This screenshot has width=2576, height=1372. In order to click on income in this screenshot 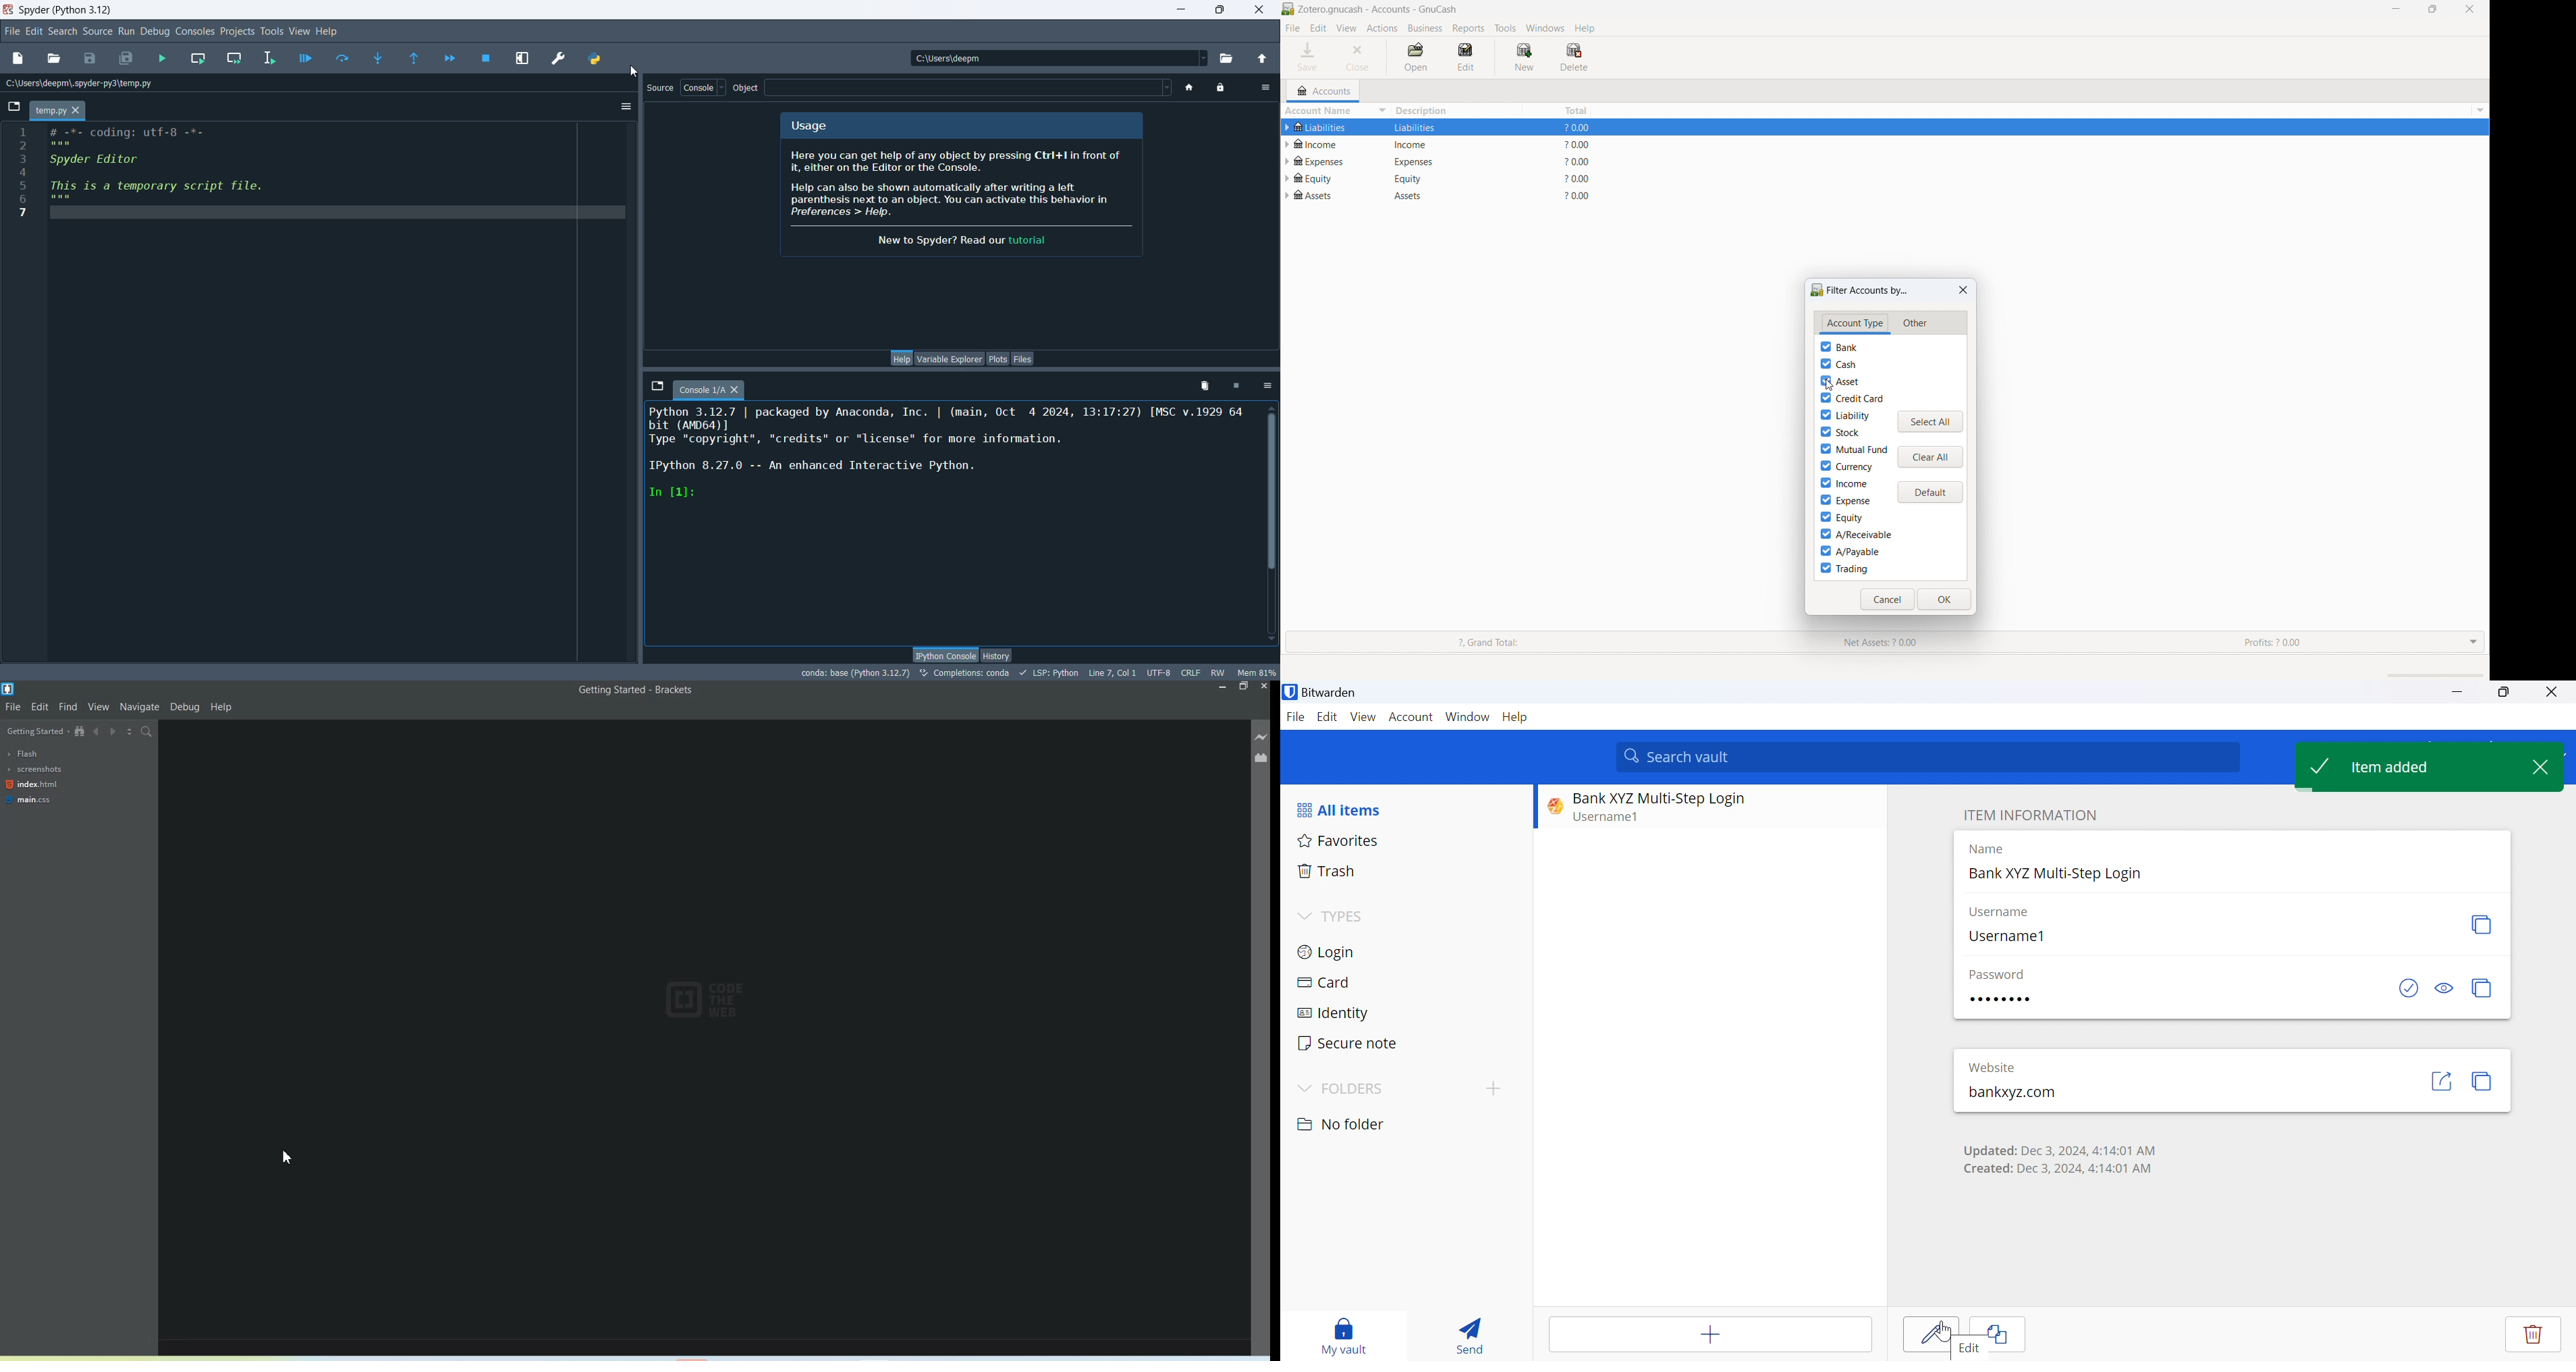, I will do `click(1844, 483)`.